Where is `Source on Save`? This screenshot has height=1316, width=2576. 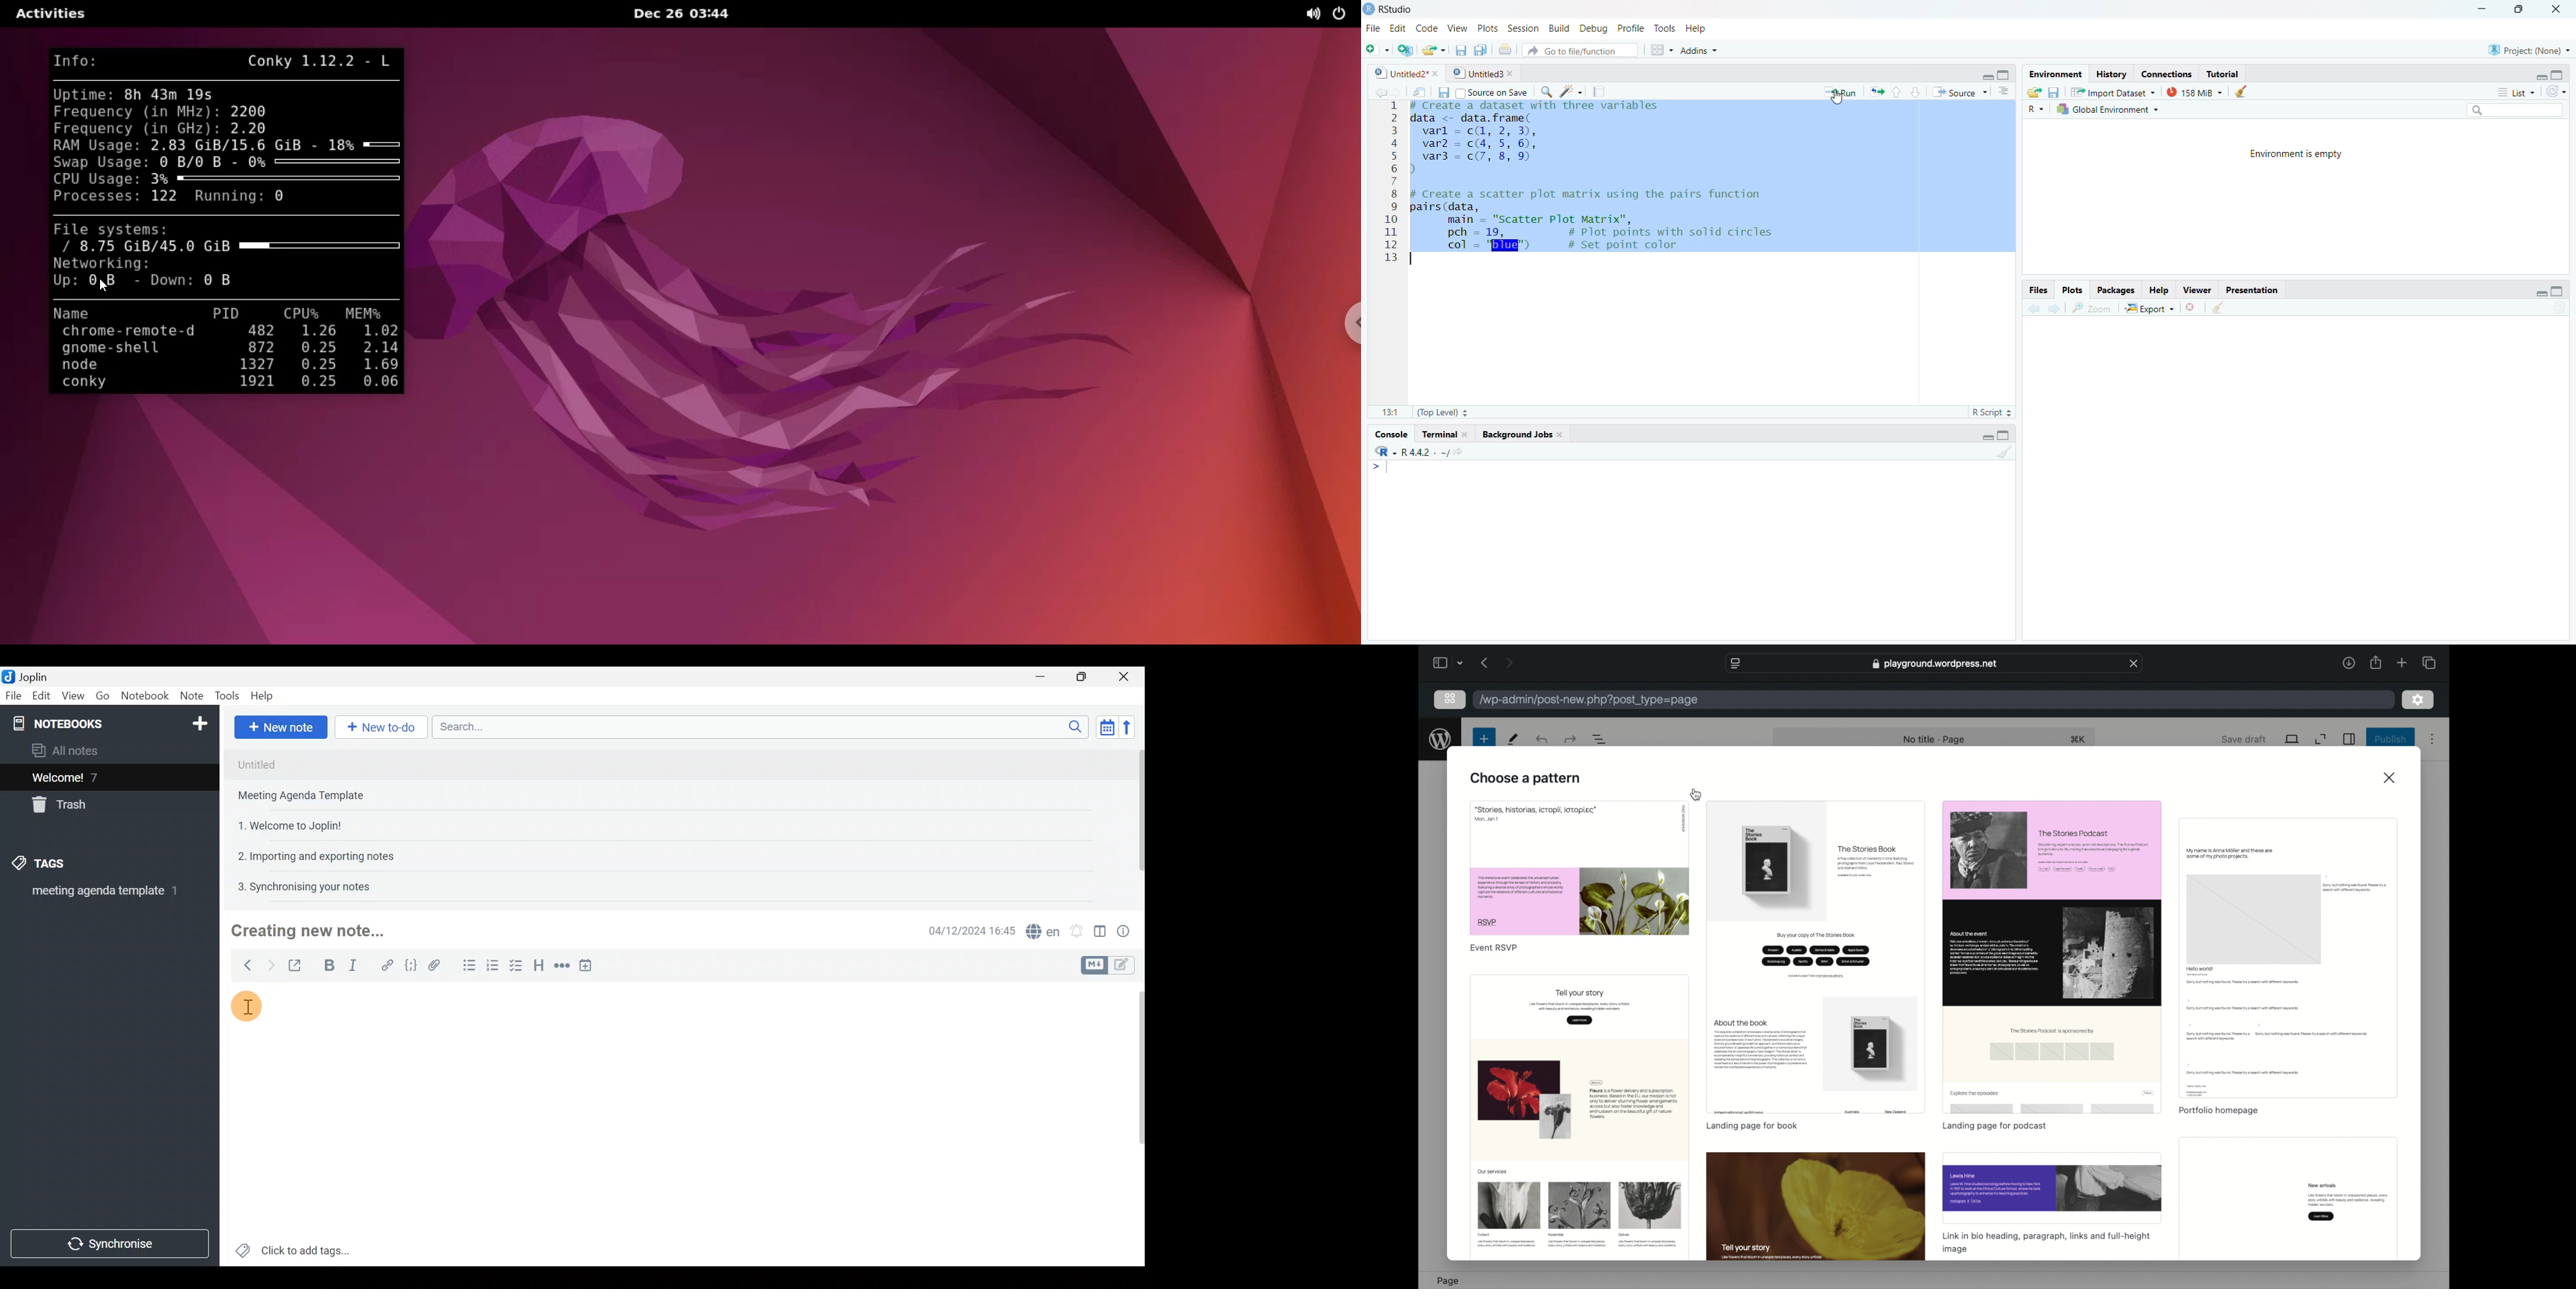
Source on Save is located at coordinates (1495, 91).